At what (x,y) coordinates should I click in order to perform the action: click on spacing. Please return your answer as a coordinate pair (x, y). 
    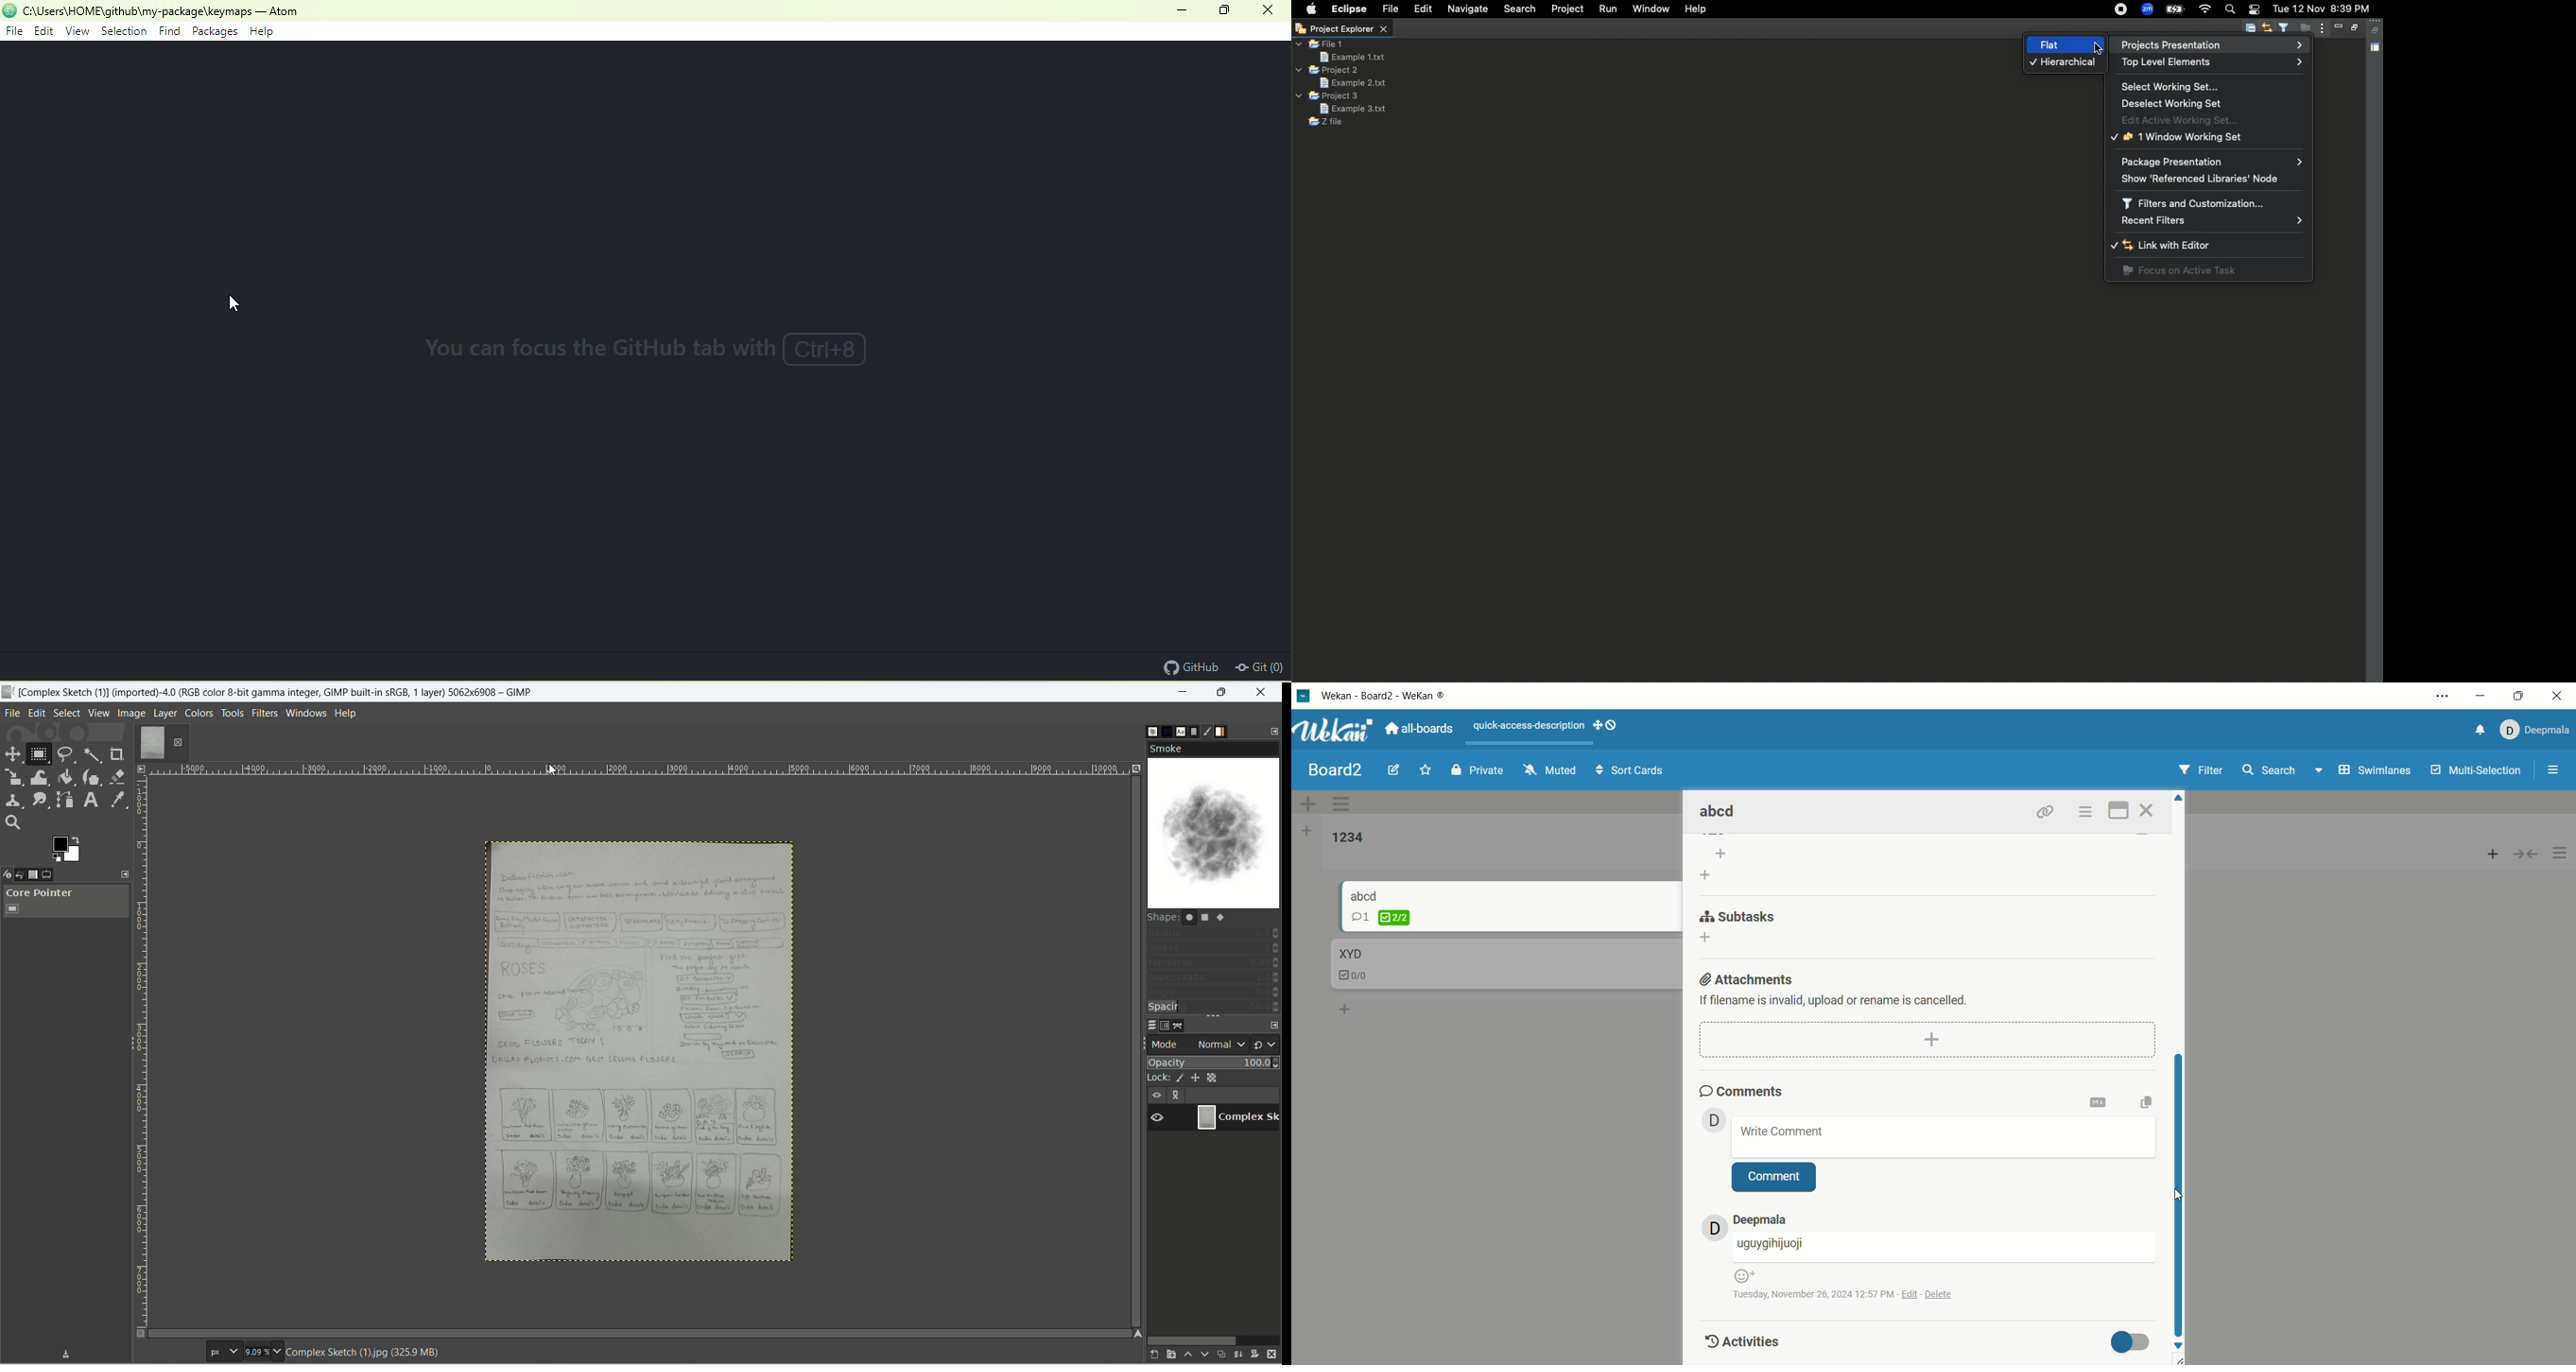
    Looking at the image, I should click on (1214, 1006).